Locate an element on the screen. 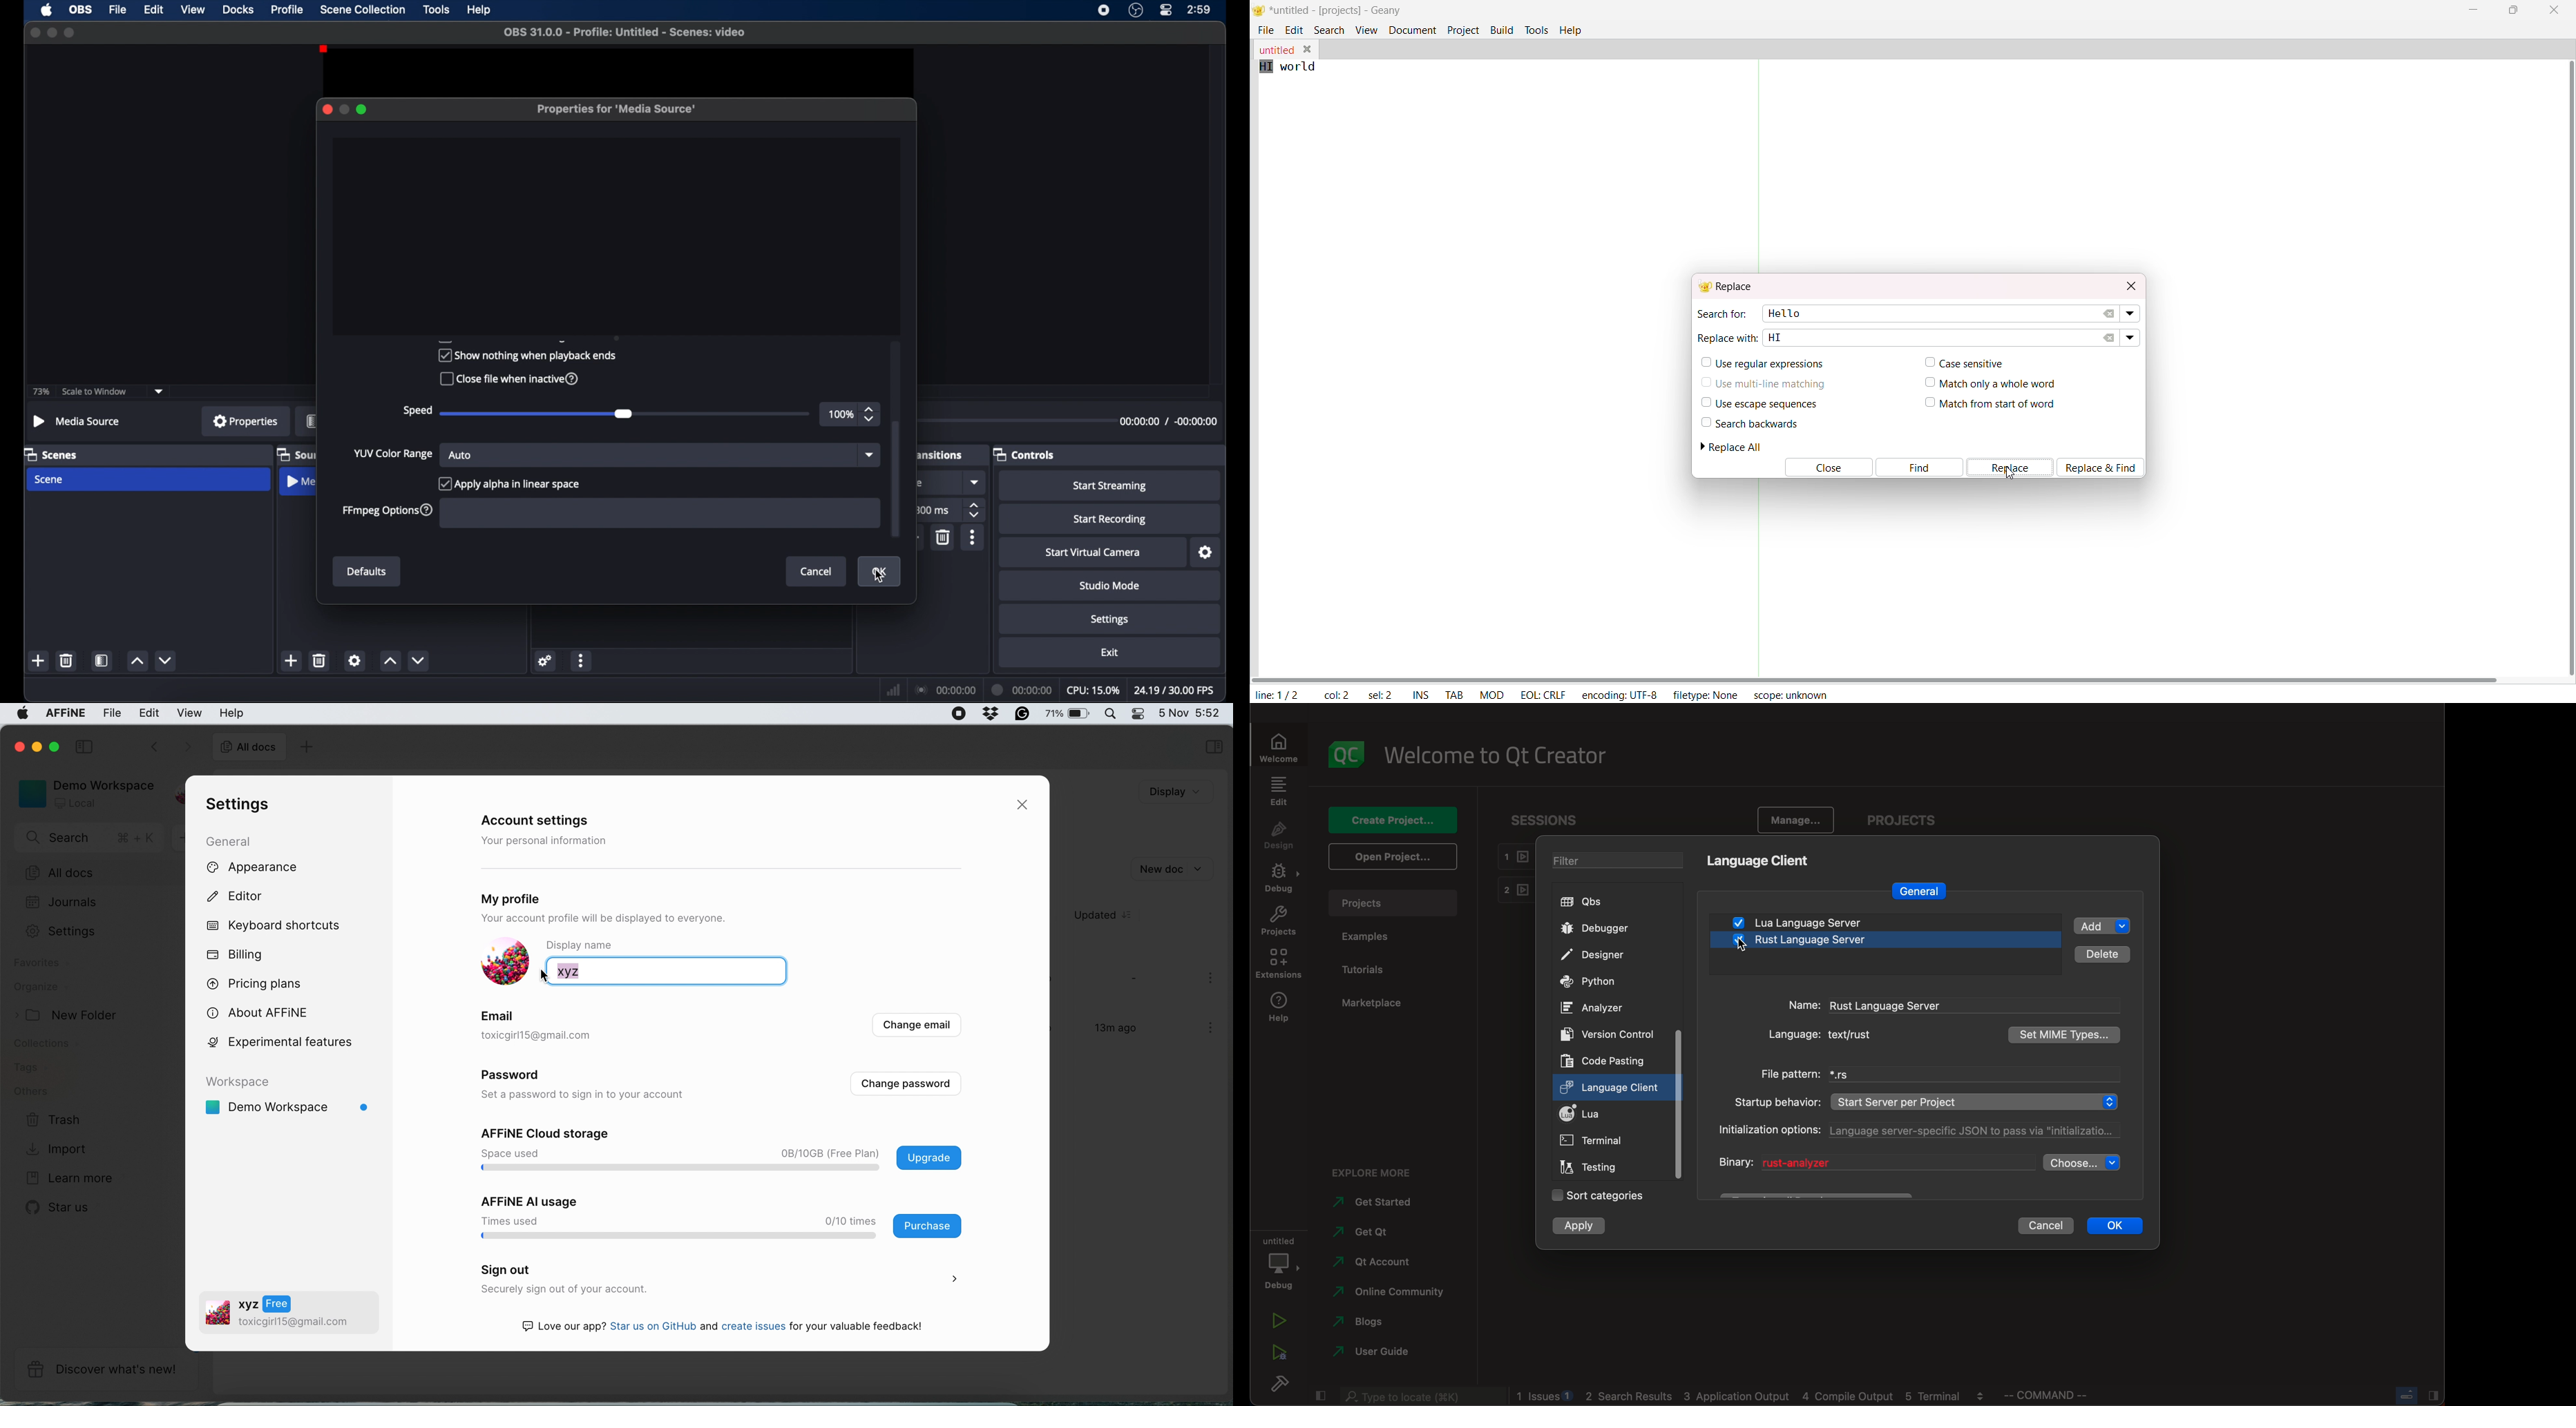 This screenshot has height=1428, width=2576. more options is located at coordinates (581, 661).